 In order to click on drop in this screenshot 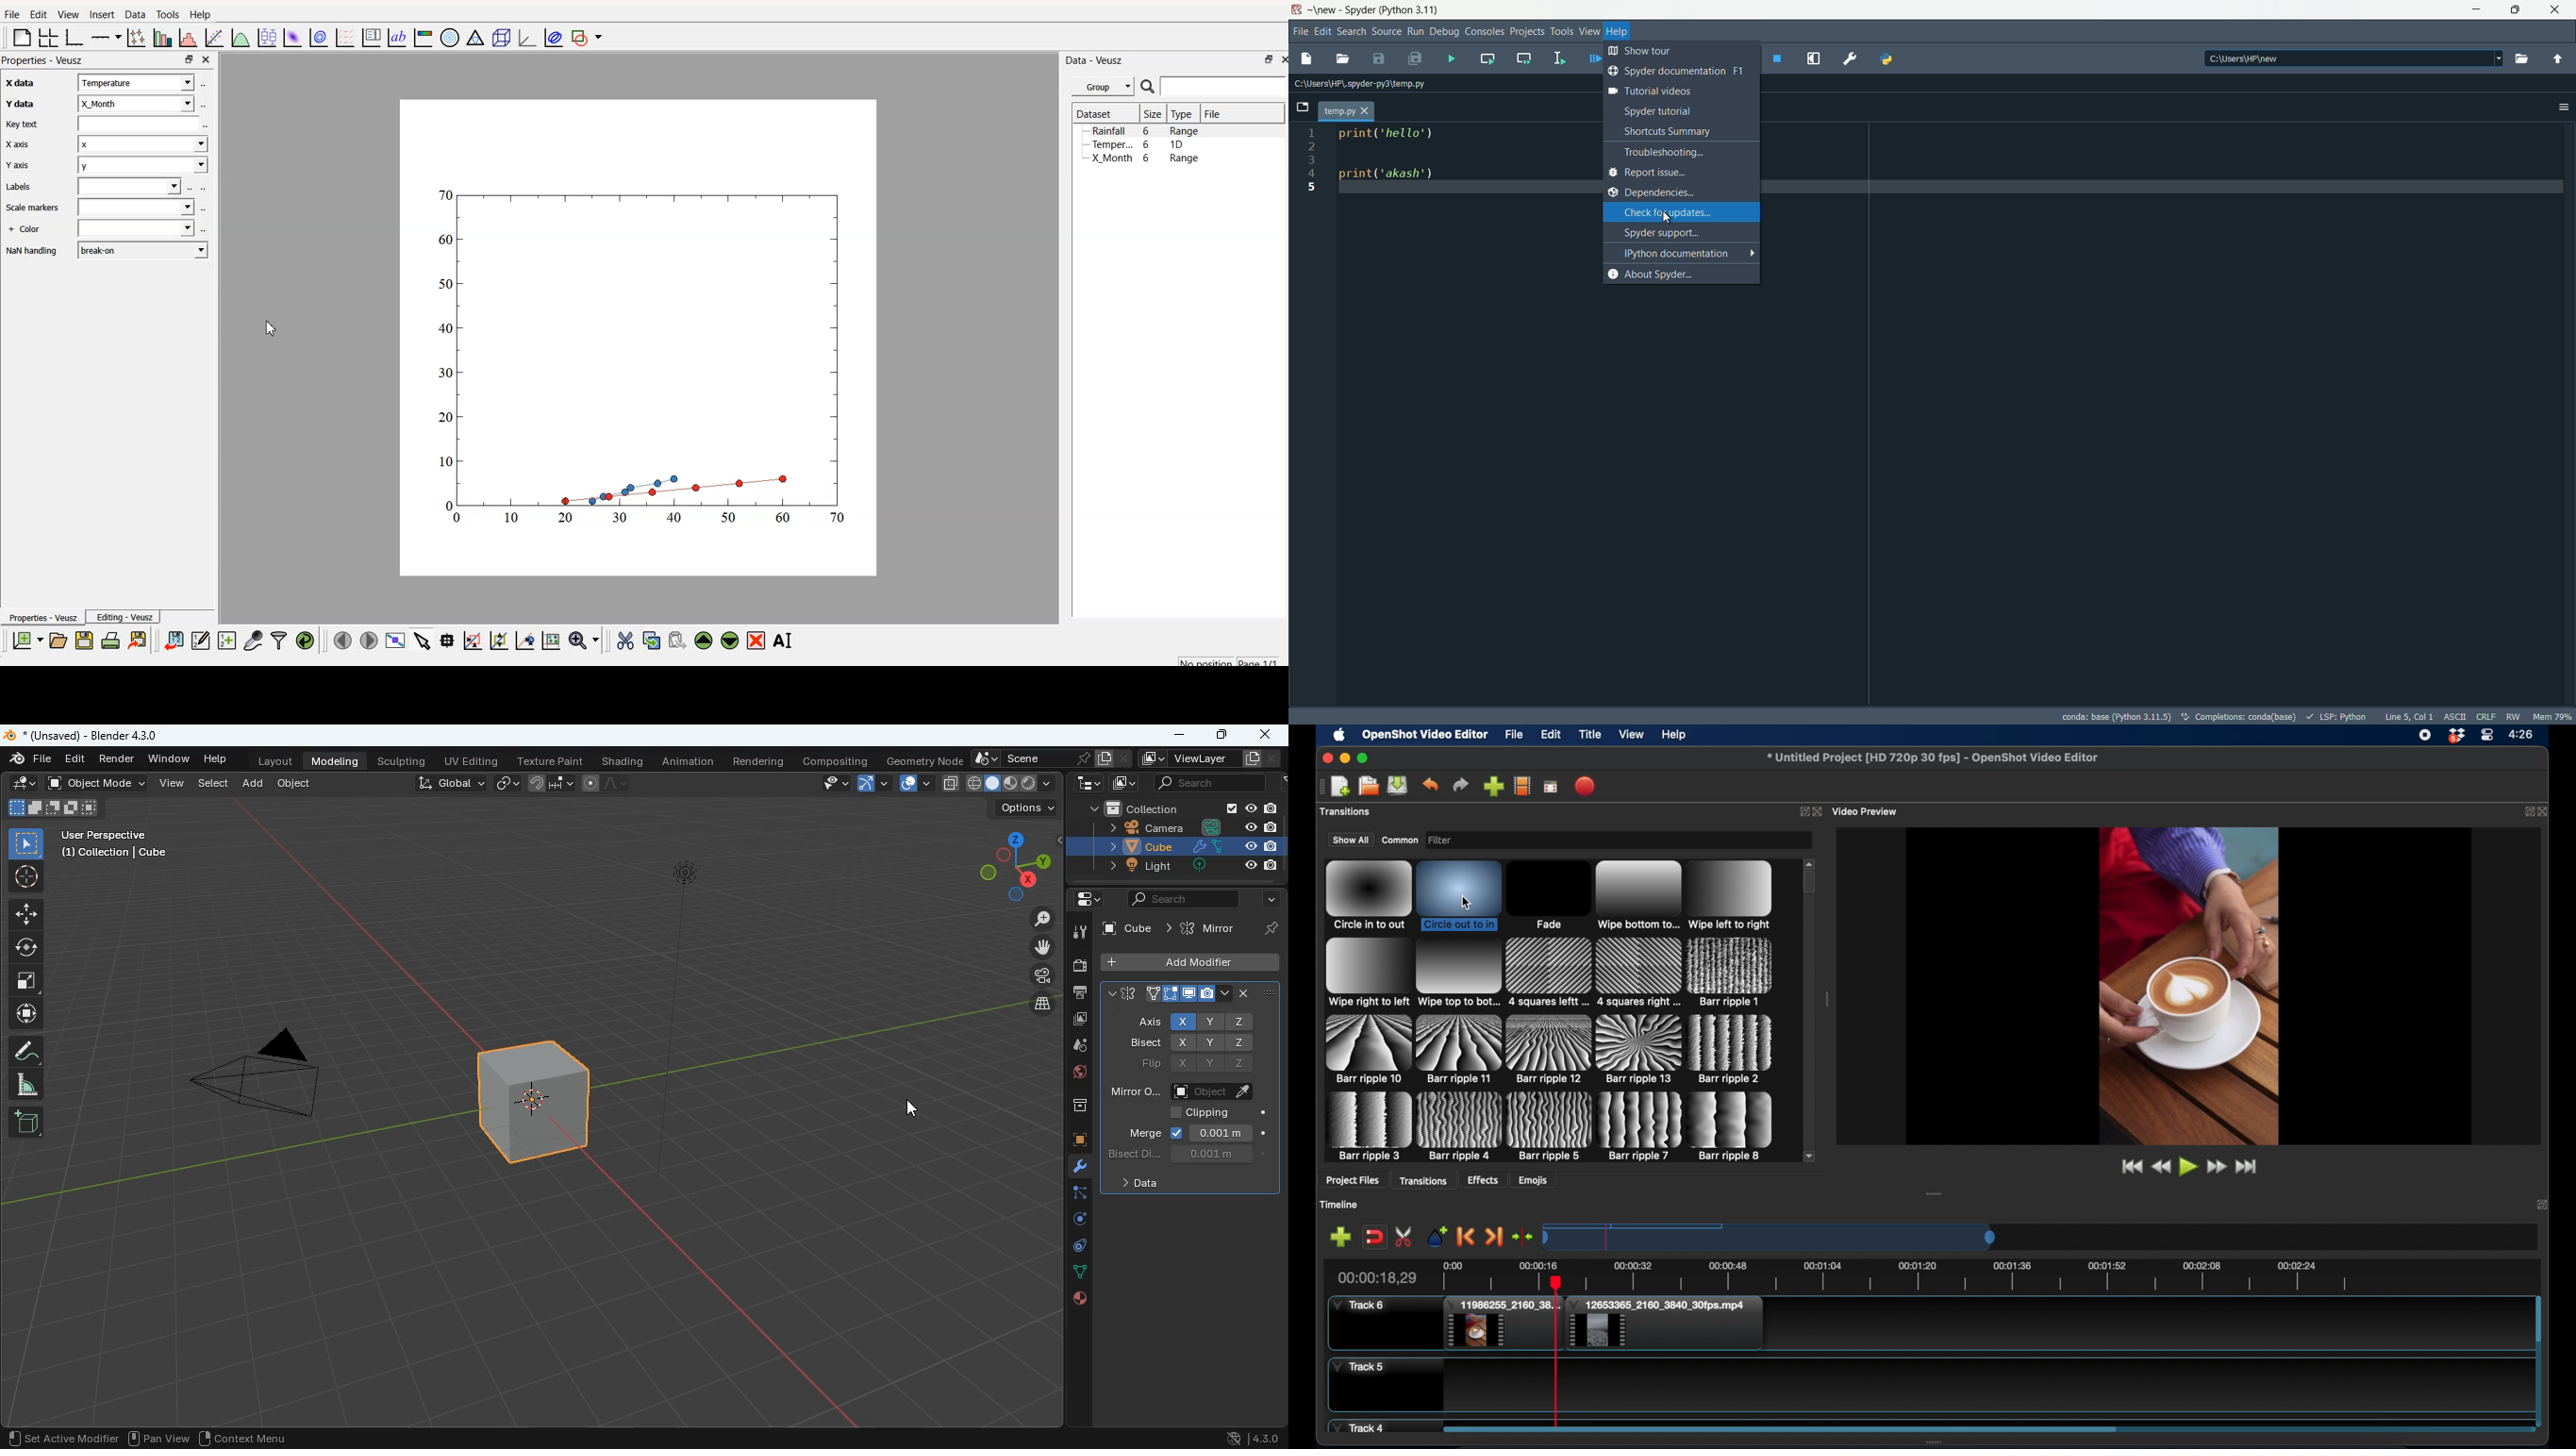, I will do `click(1072, 1046)`.